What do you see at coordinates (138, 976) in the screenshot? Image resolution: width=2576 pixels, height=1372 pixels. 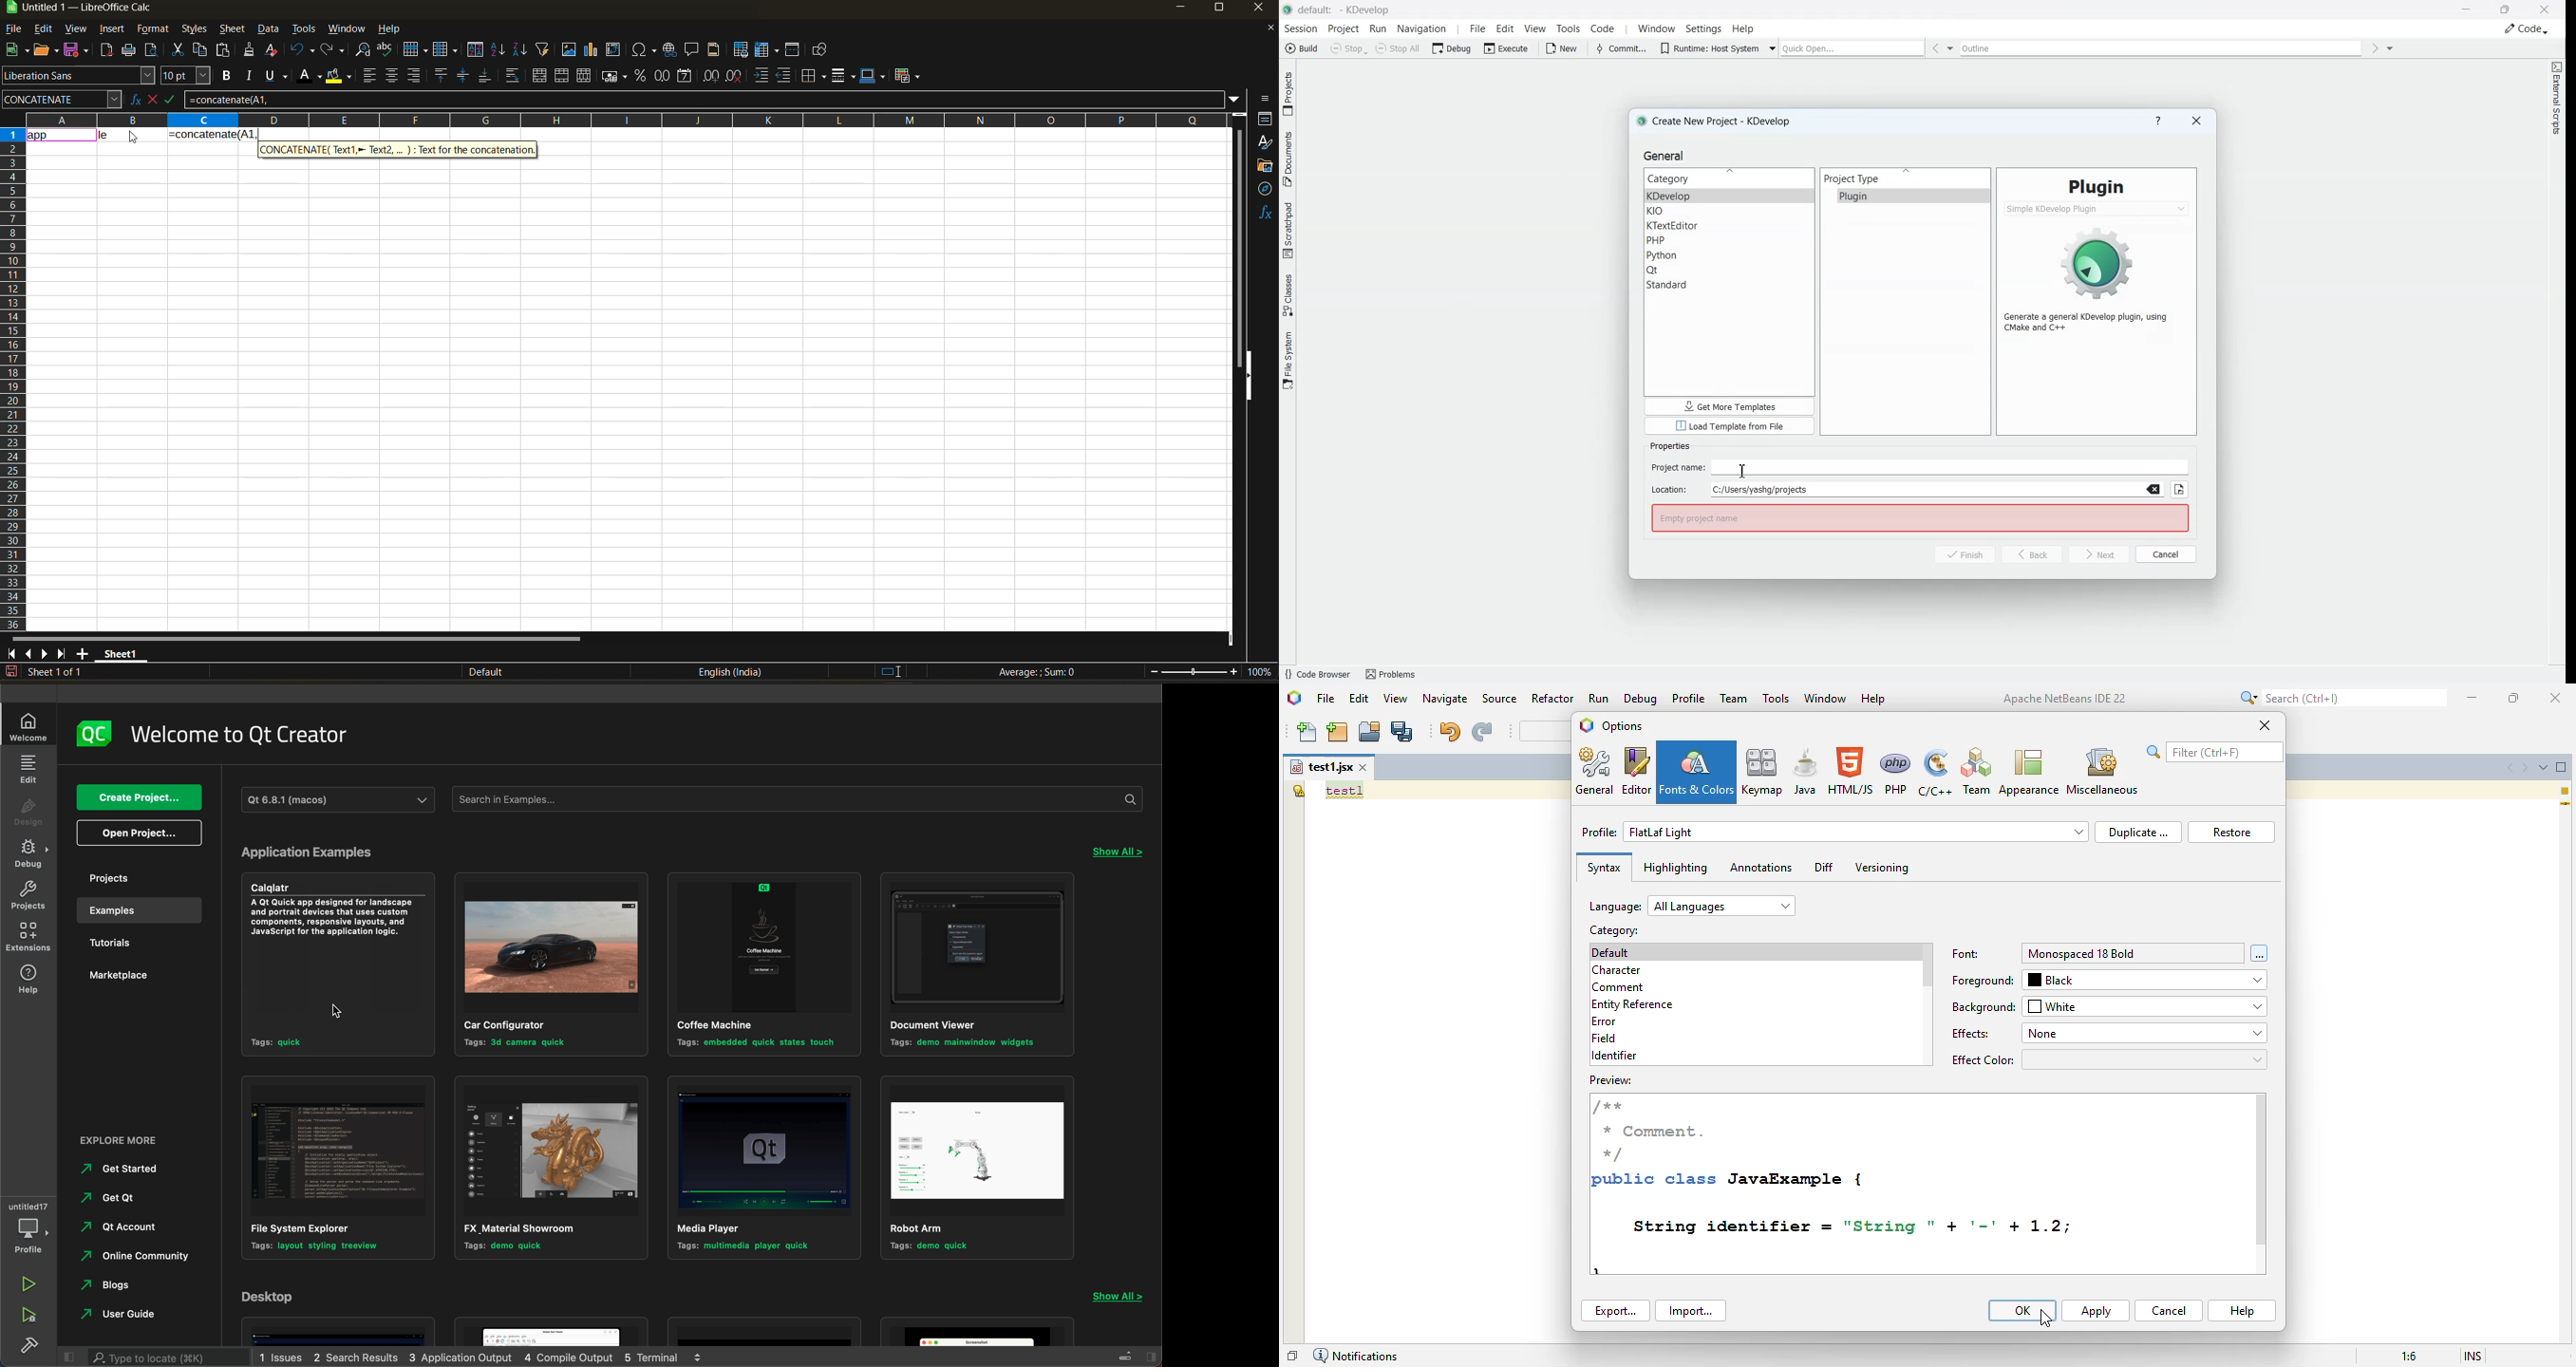 I see `market place` at bounding box center [138, 976].